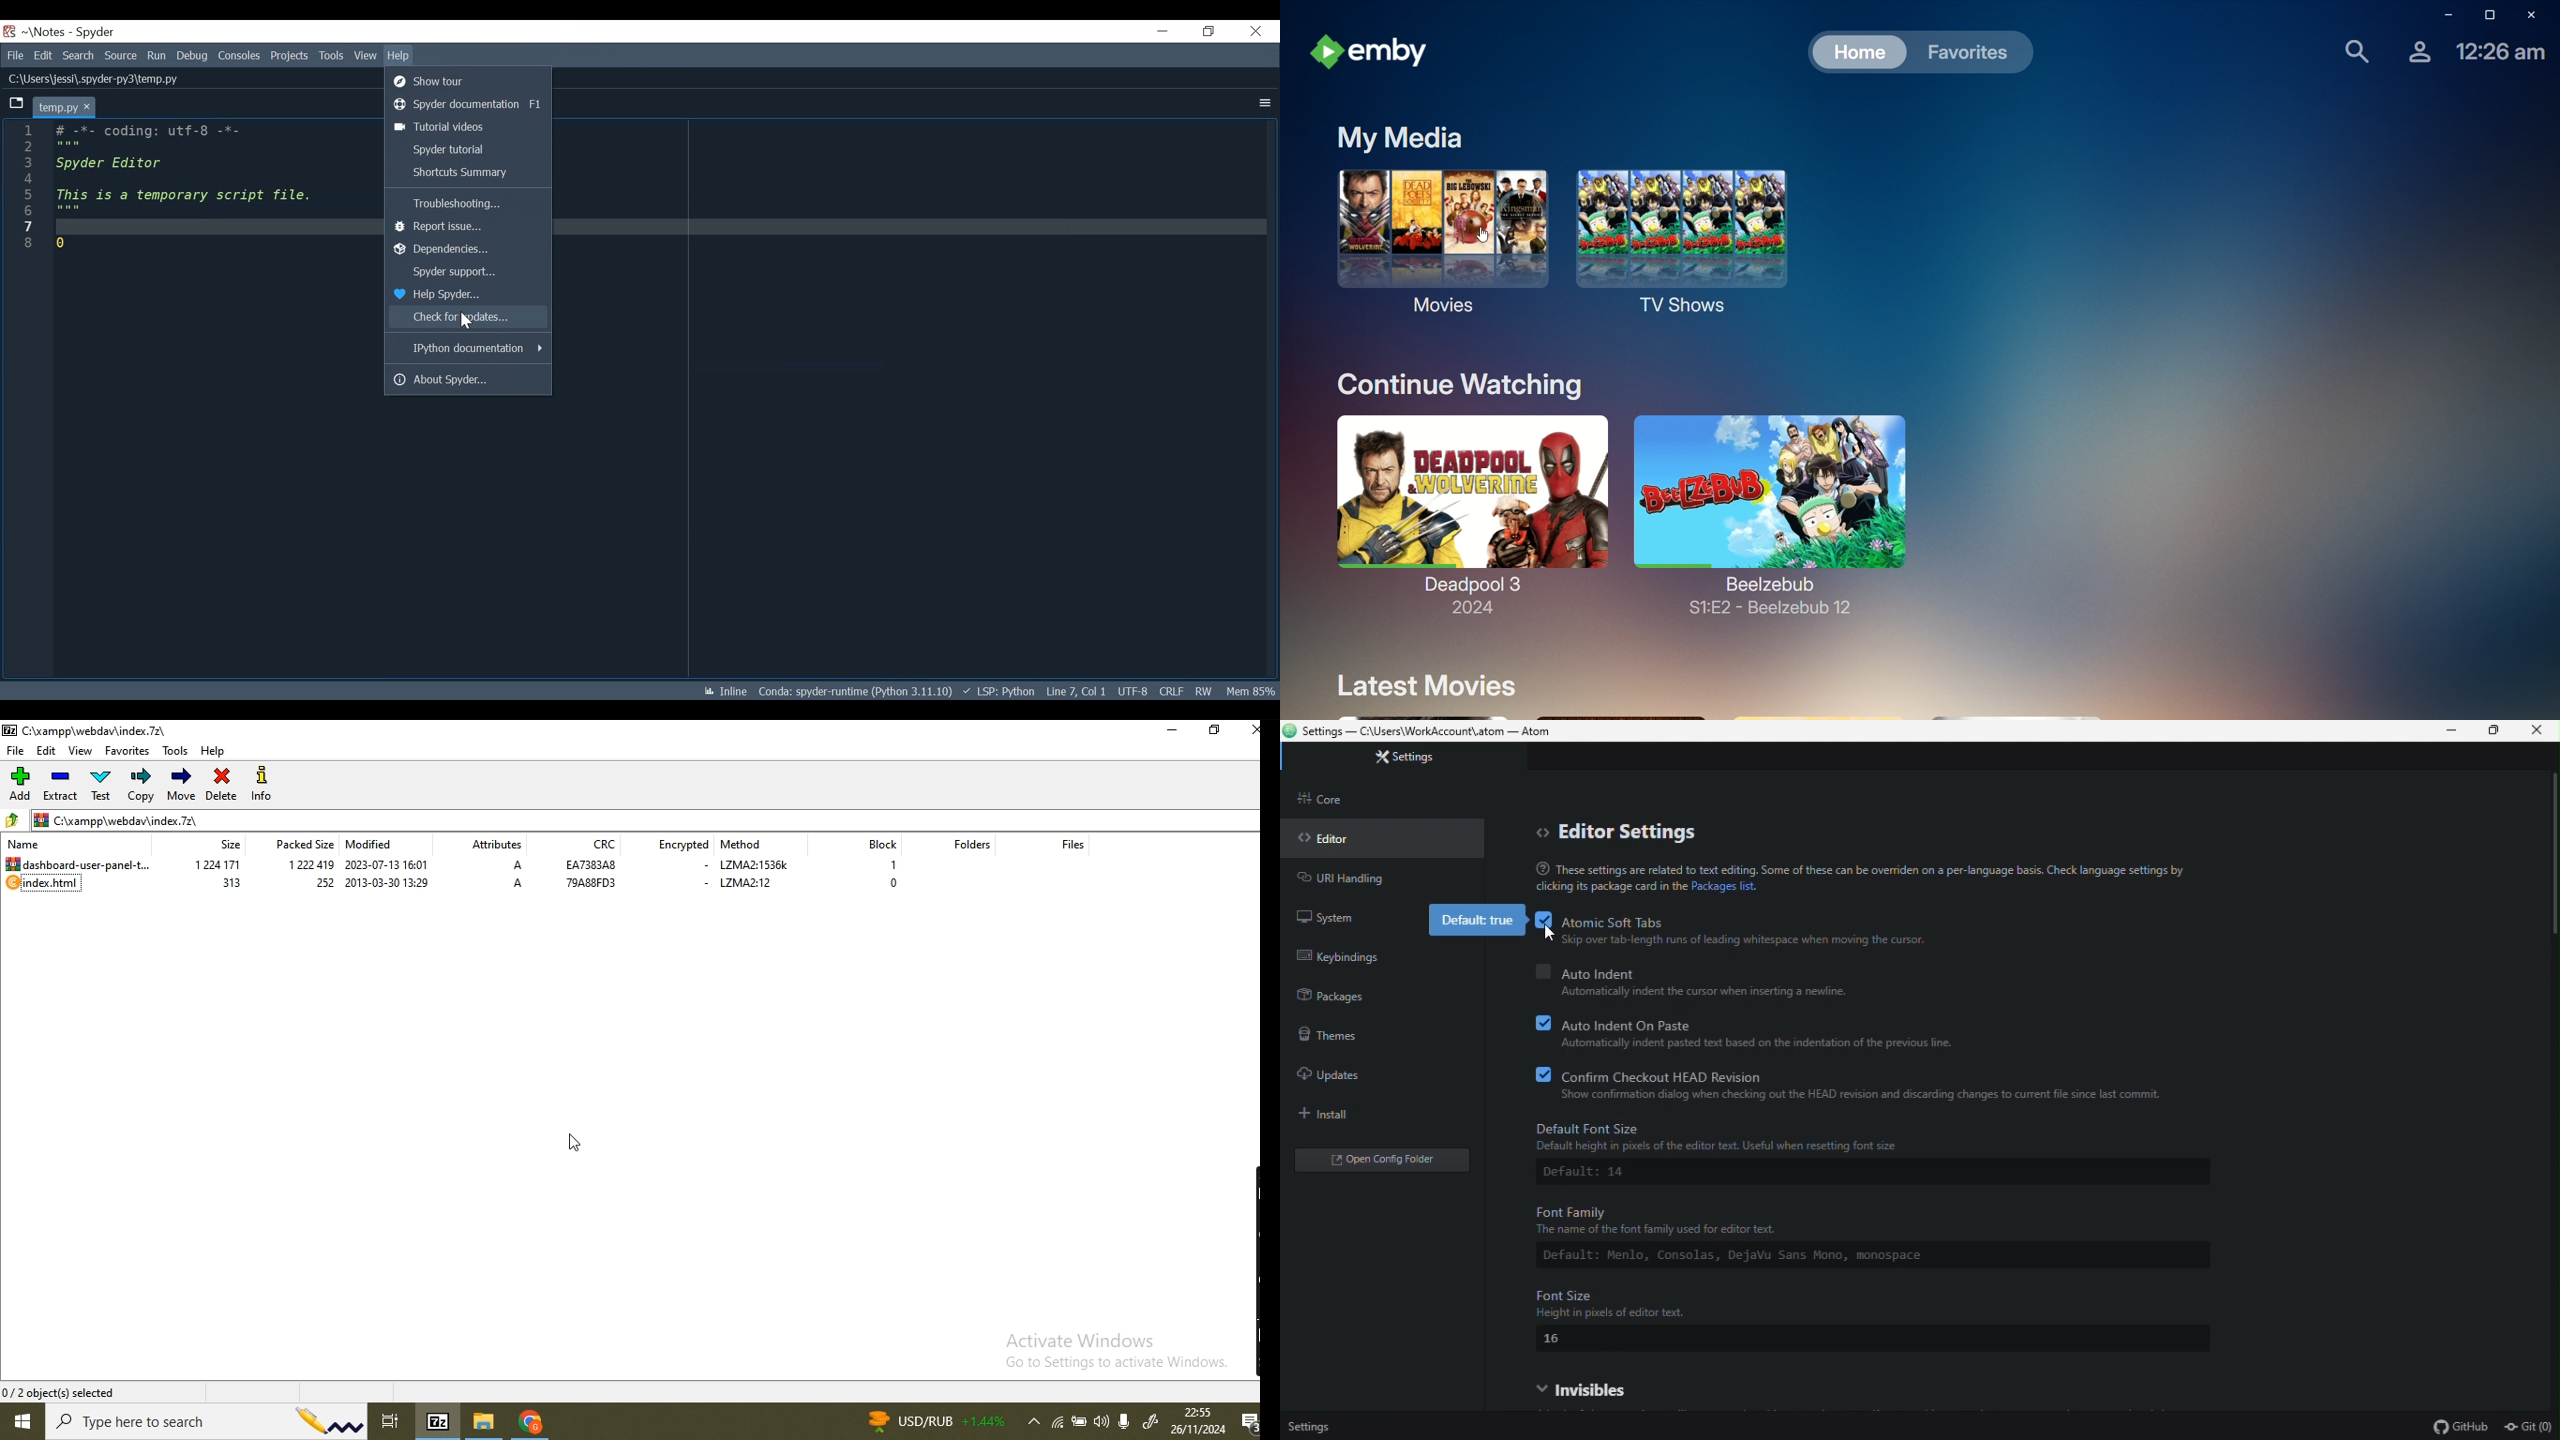 The height and width of the screenshot is (1456, 2576). I want to click on Invisible, so click(1643, 1385).